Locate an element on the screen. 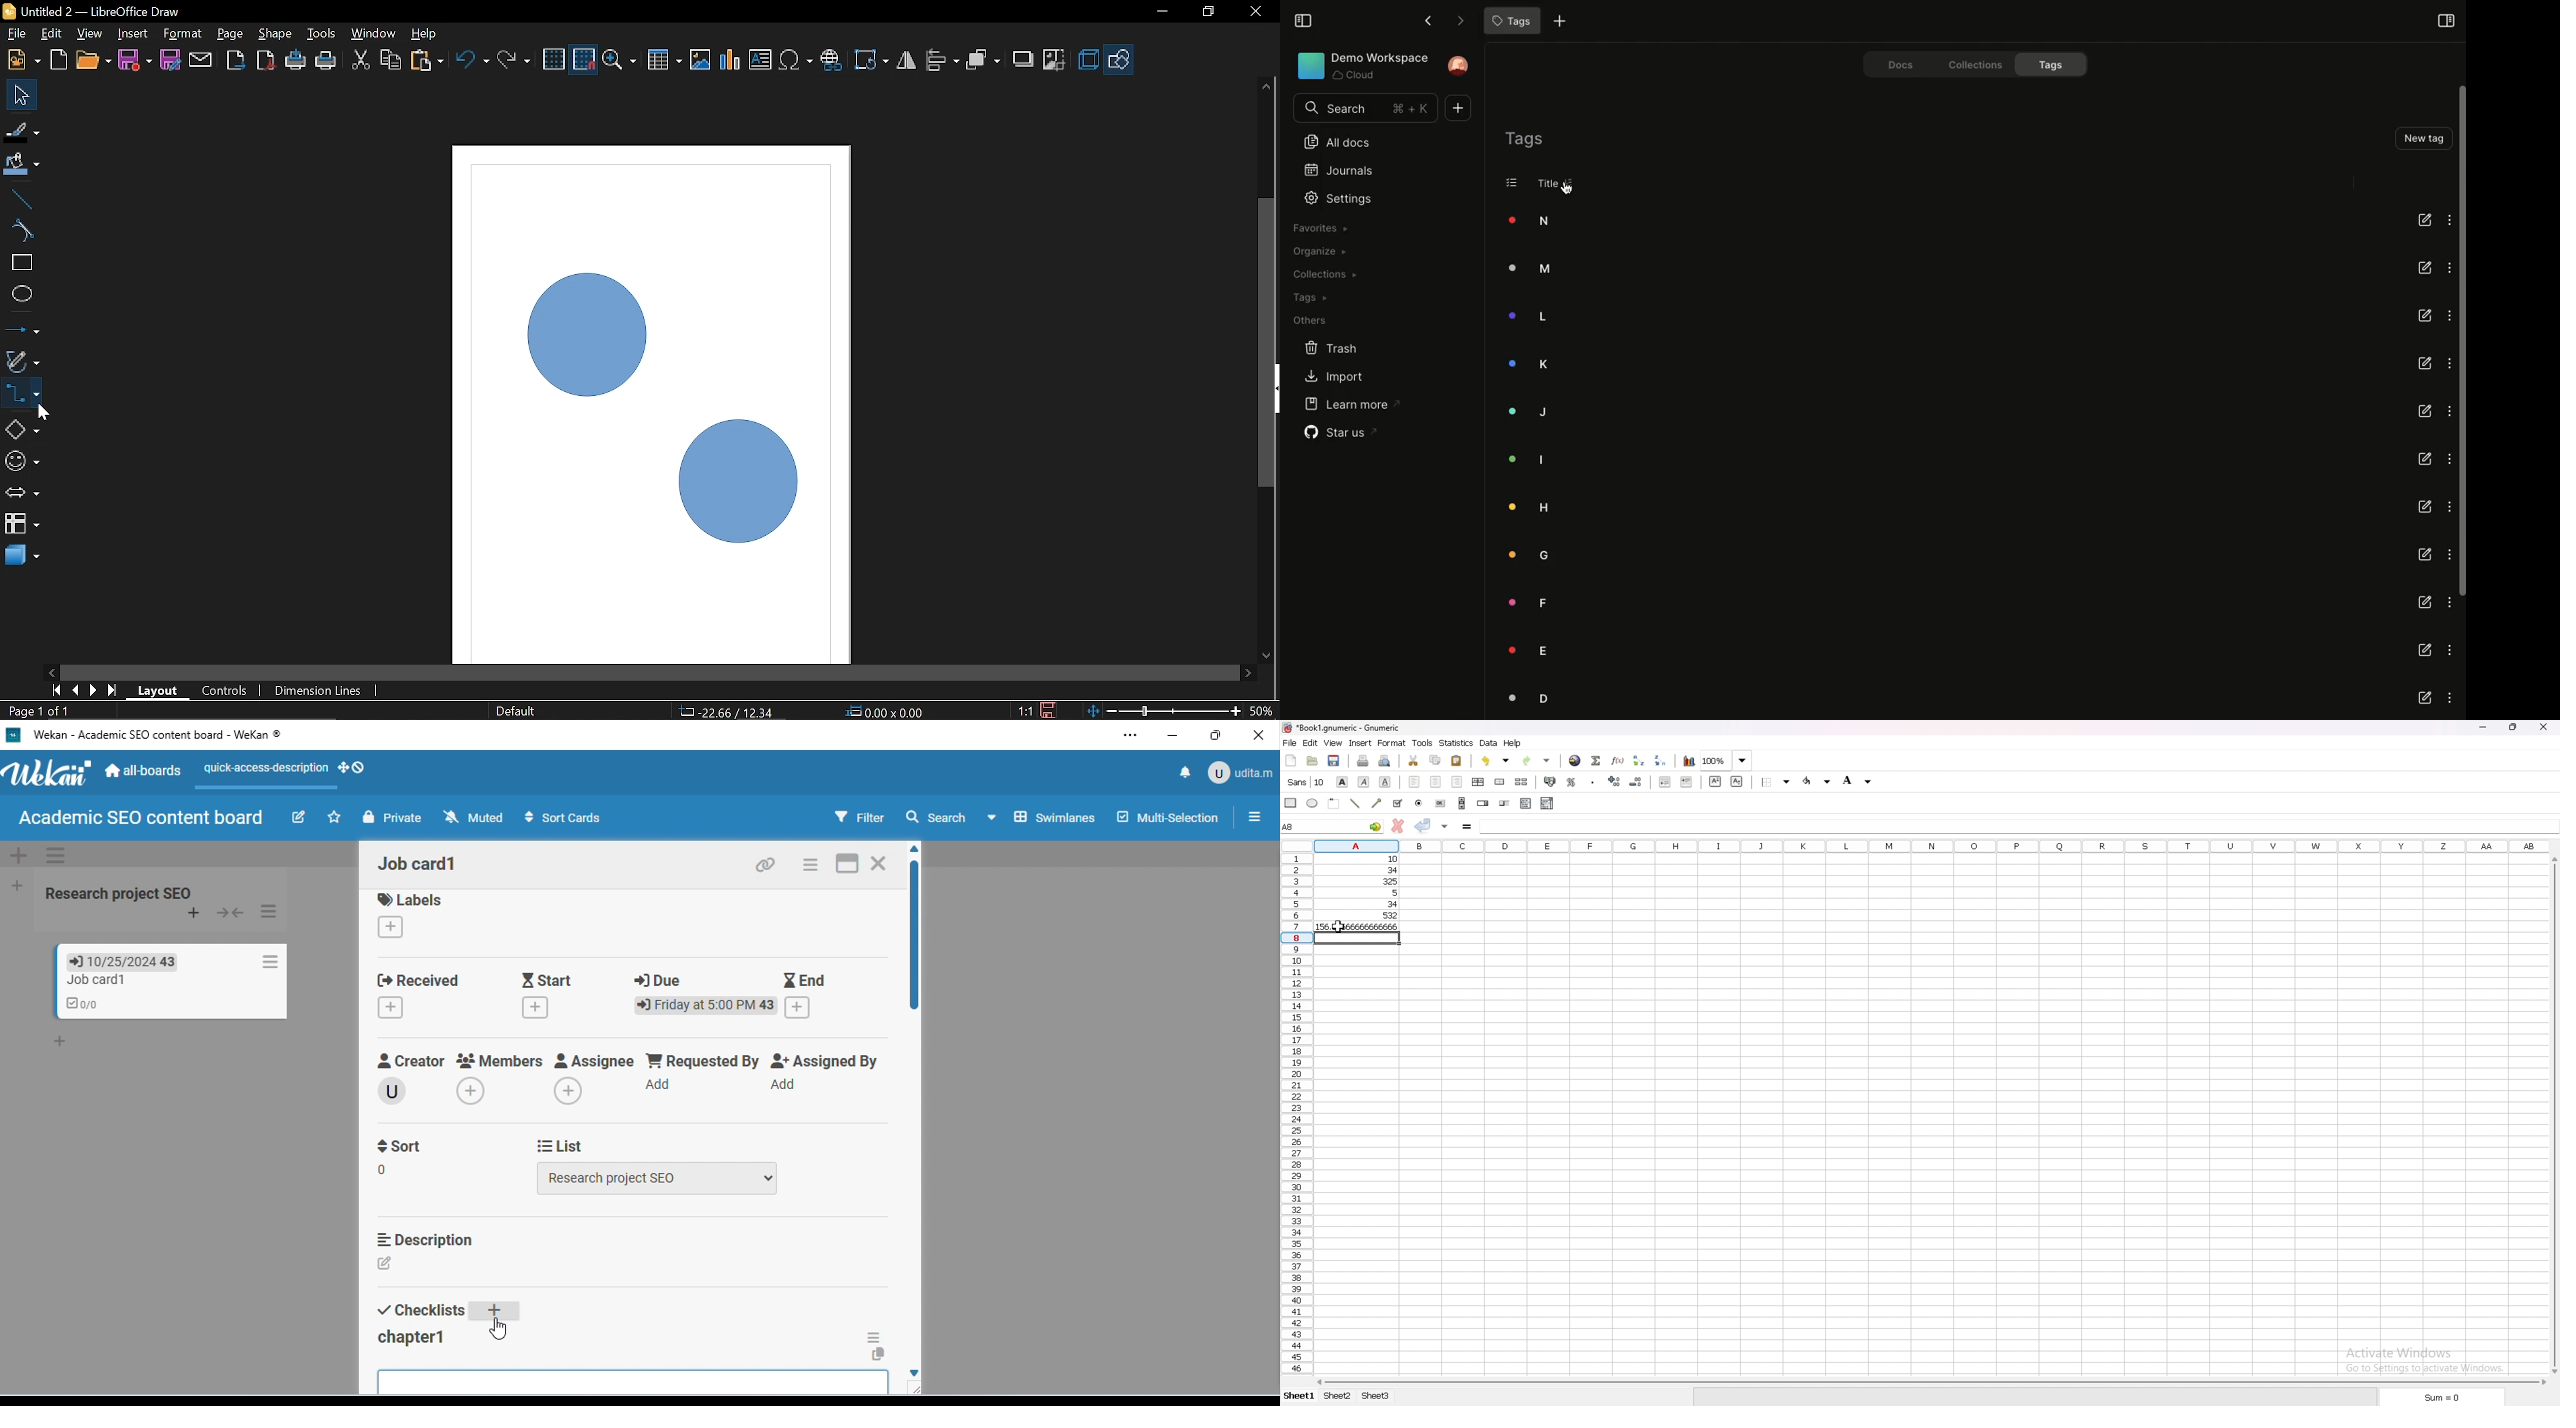  Lines and arrows is located at coordinates (22, 330).